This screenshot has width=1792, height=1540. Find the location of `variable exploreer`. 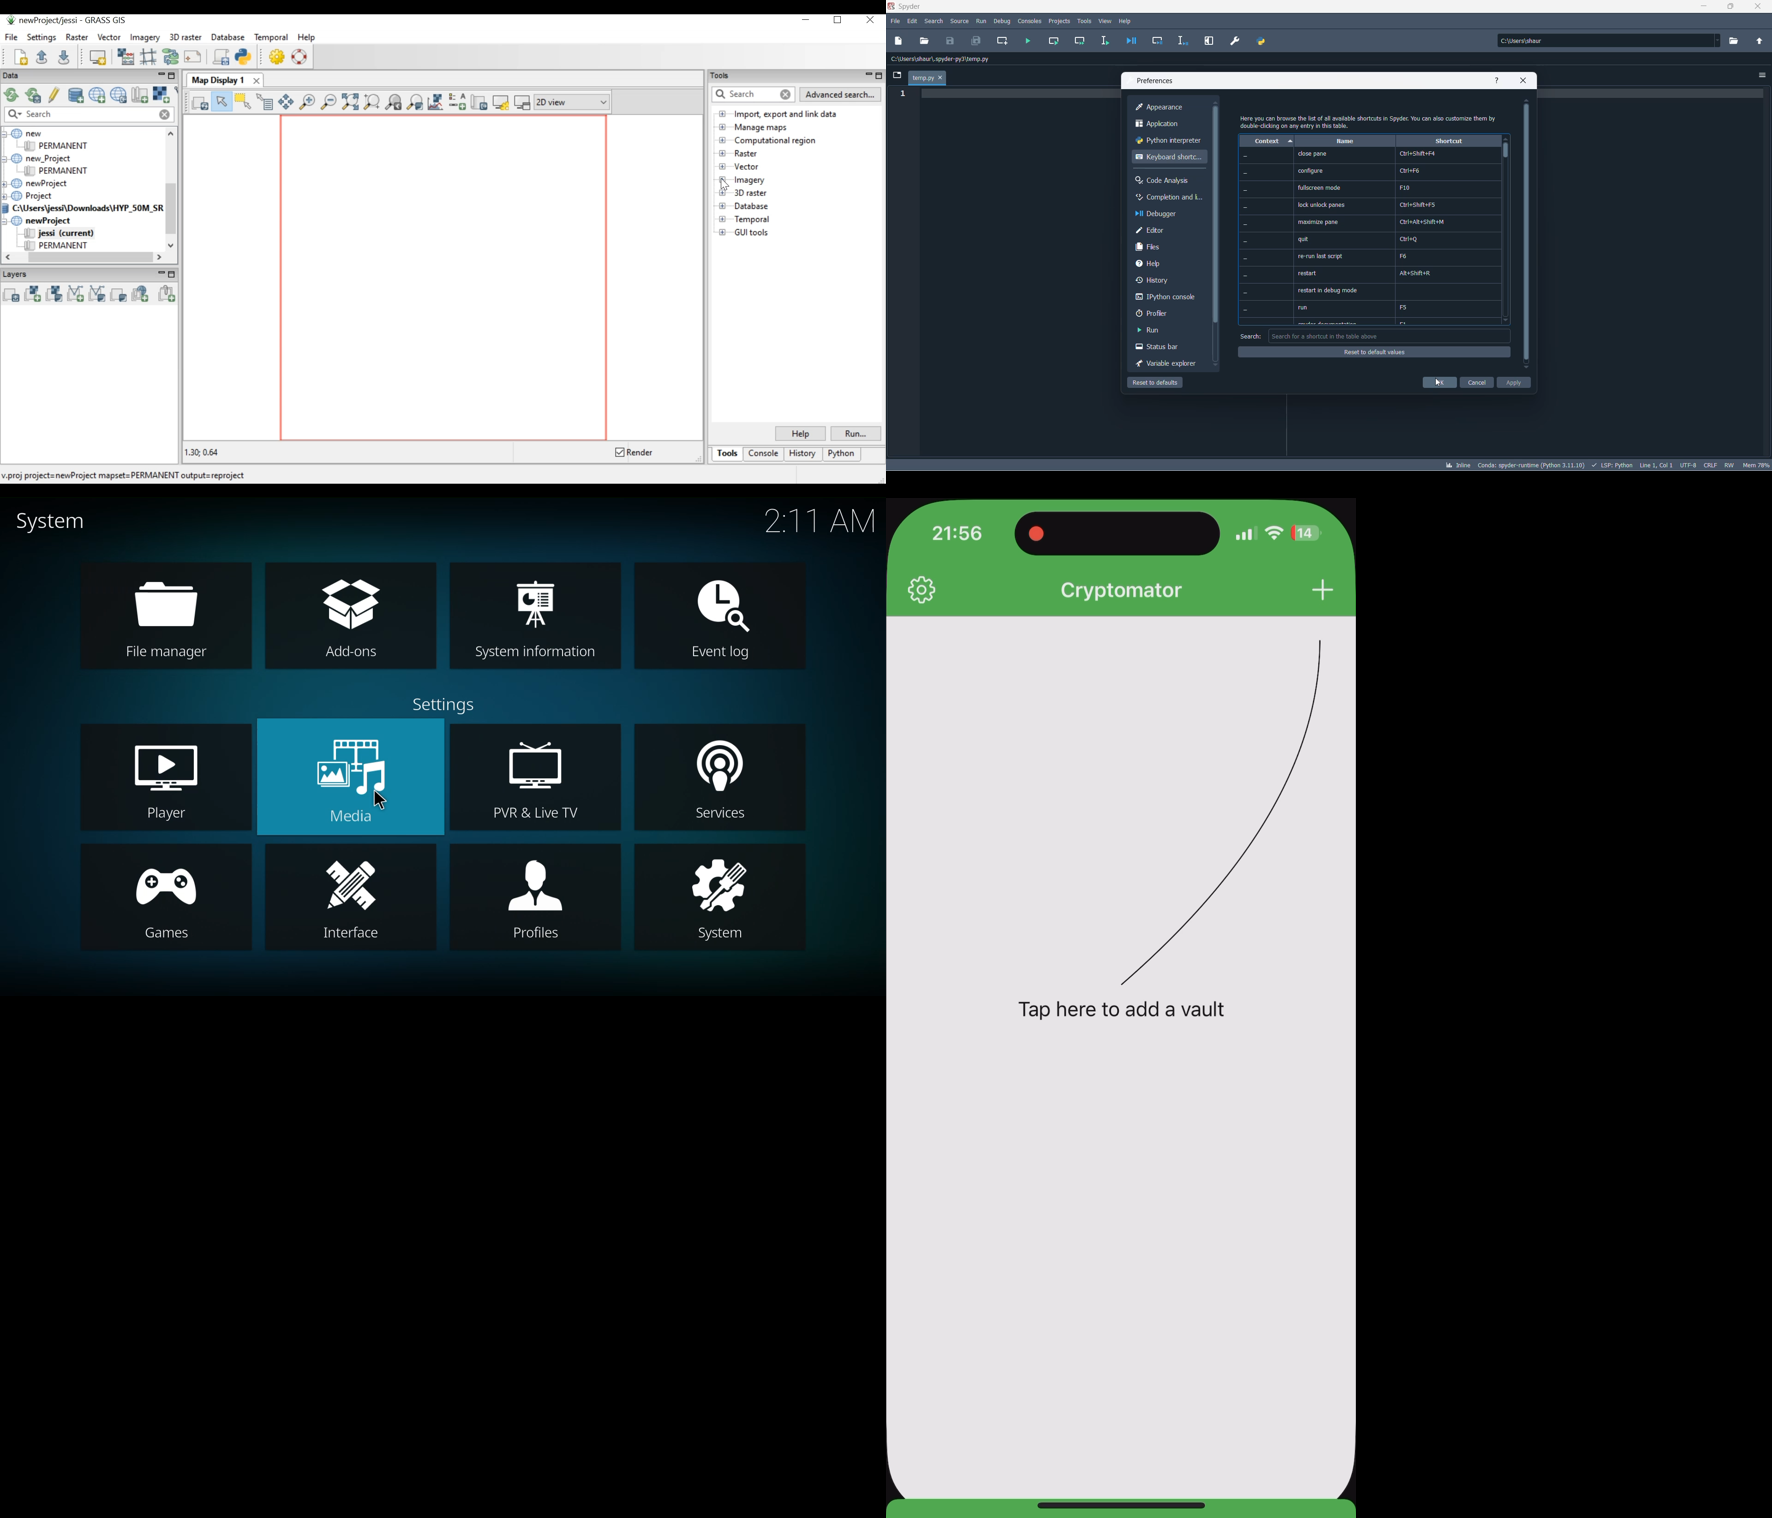

variable exploreer is located at coordinates (1166, 365).